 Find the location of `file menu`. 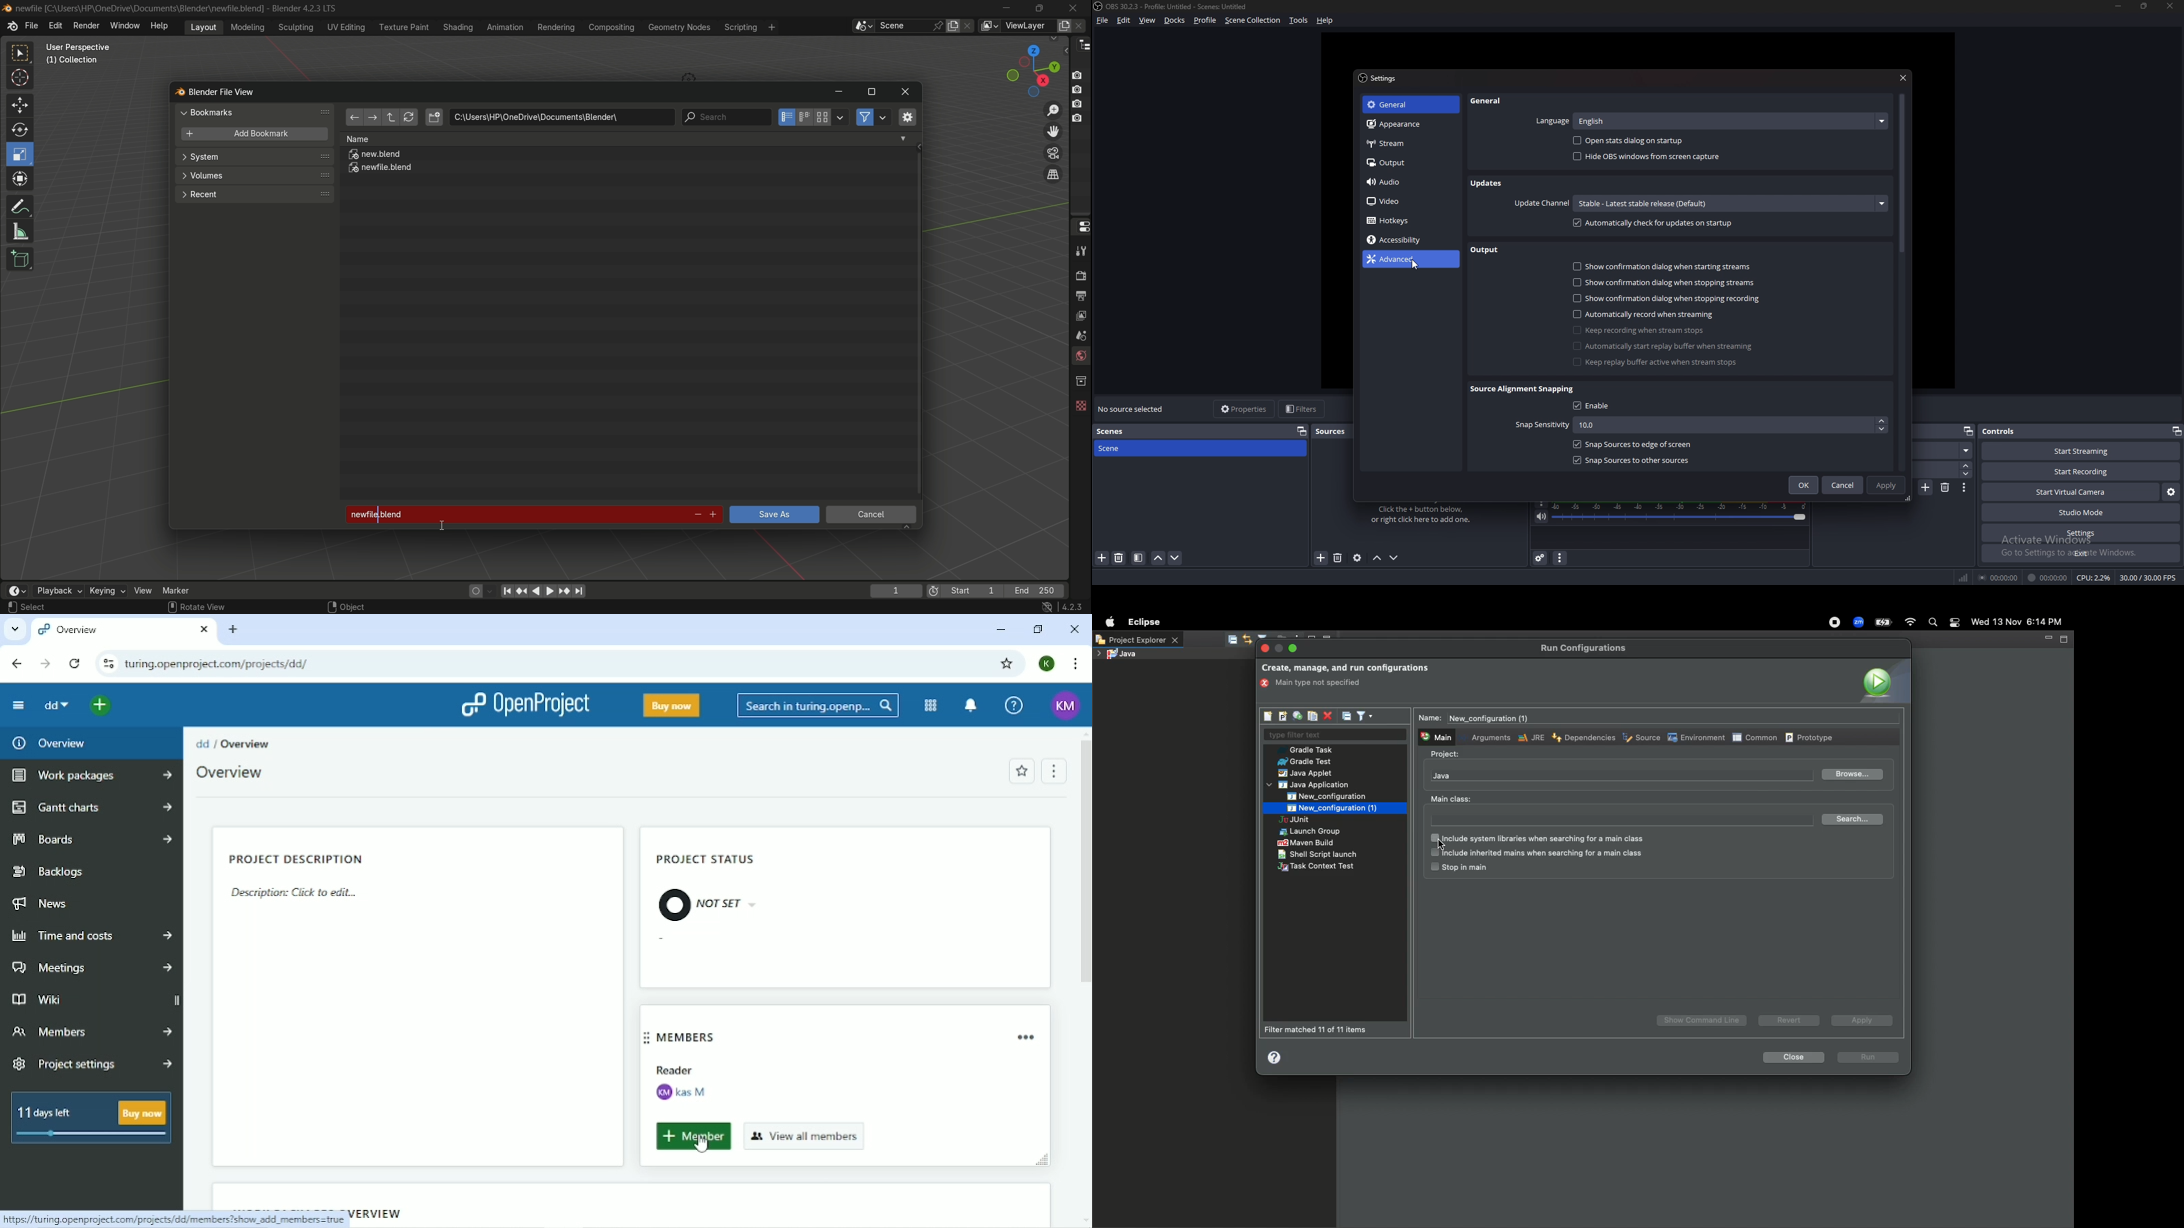

file menu is located at coordinates (31, 26).